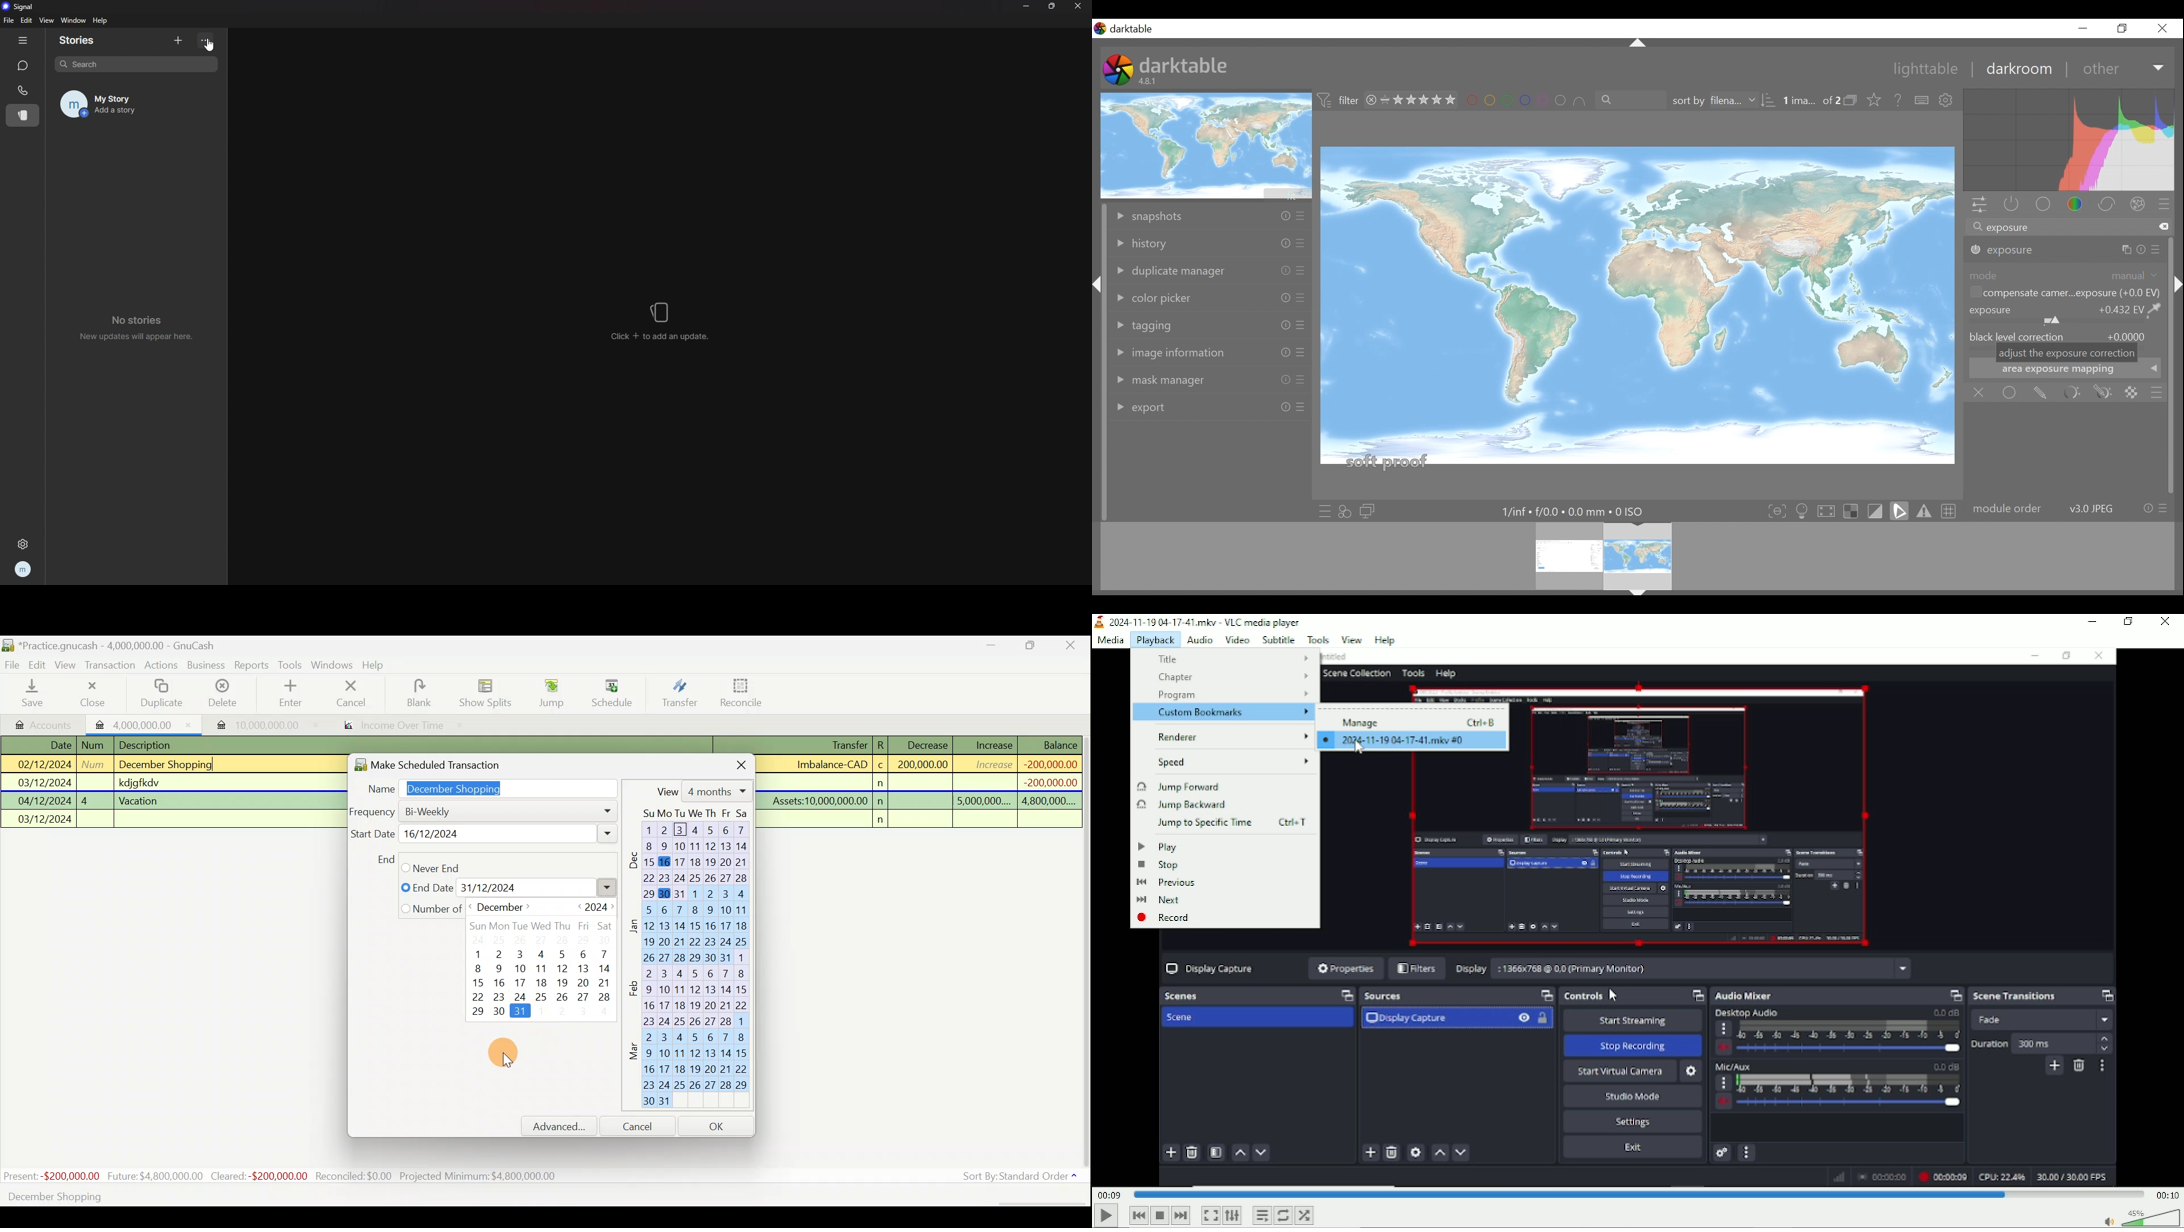 The width and height of the screenshot is (2184, 1232). Describe the element at coordinates (1279, 243) in the screenshot. I see `` at that location.